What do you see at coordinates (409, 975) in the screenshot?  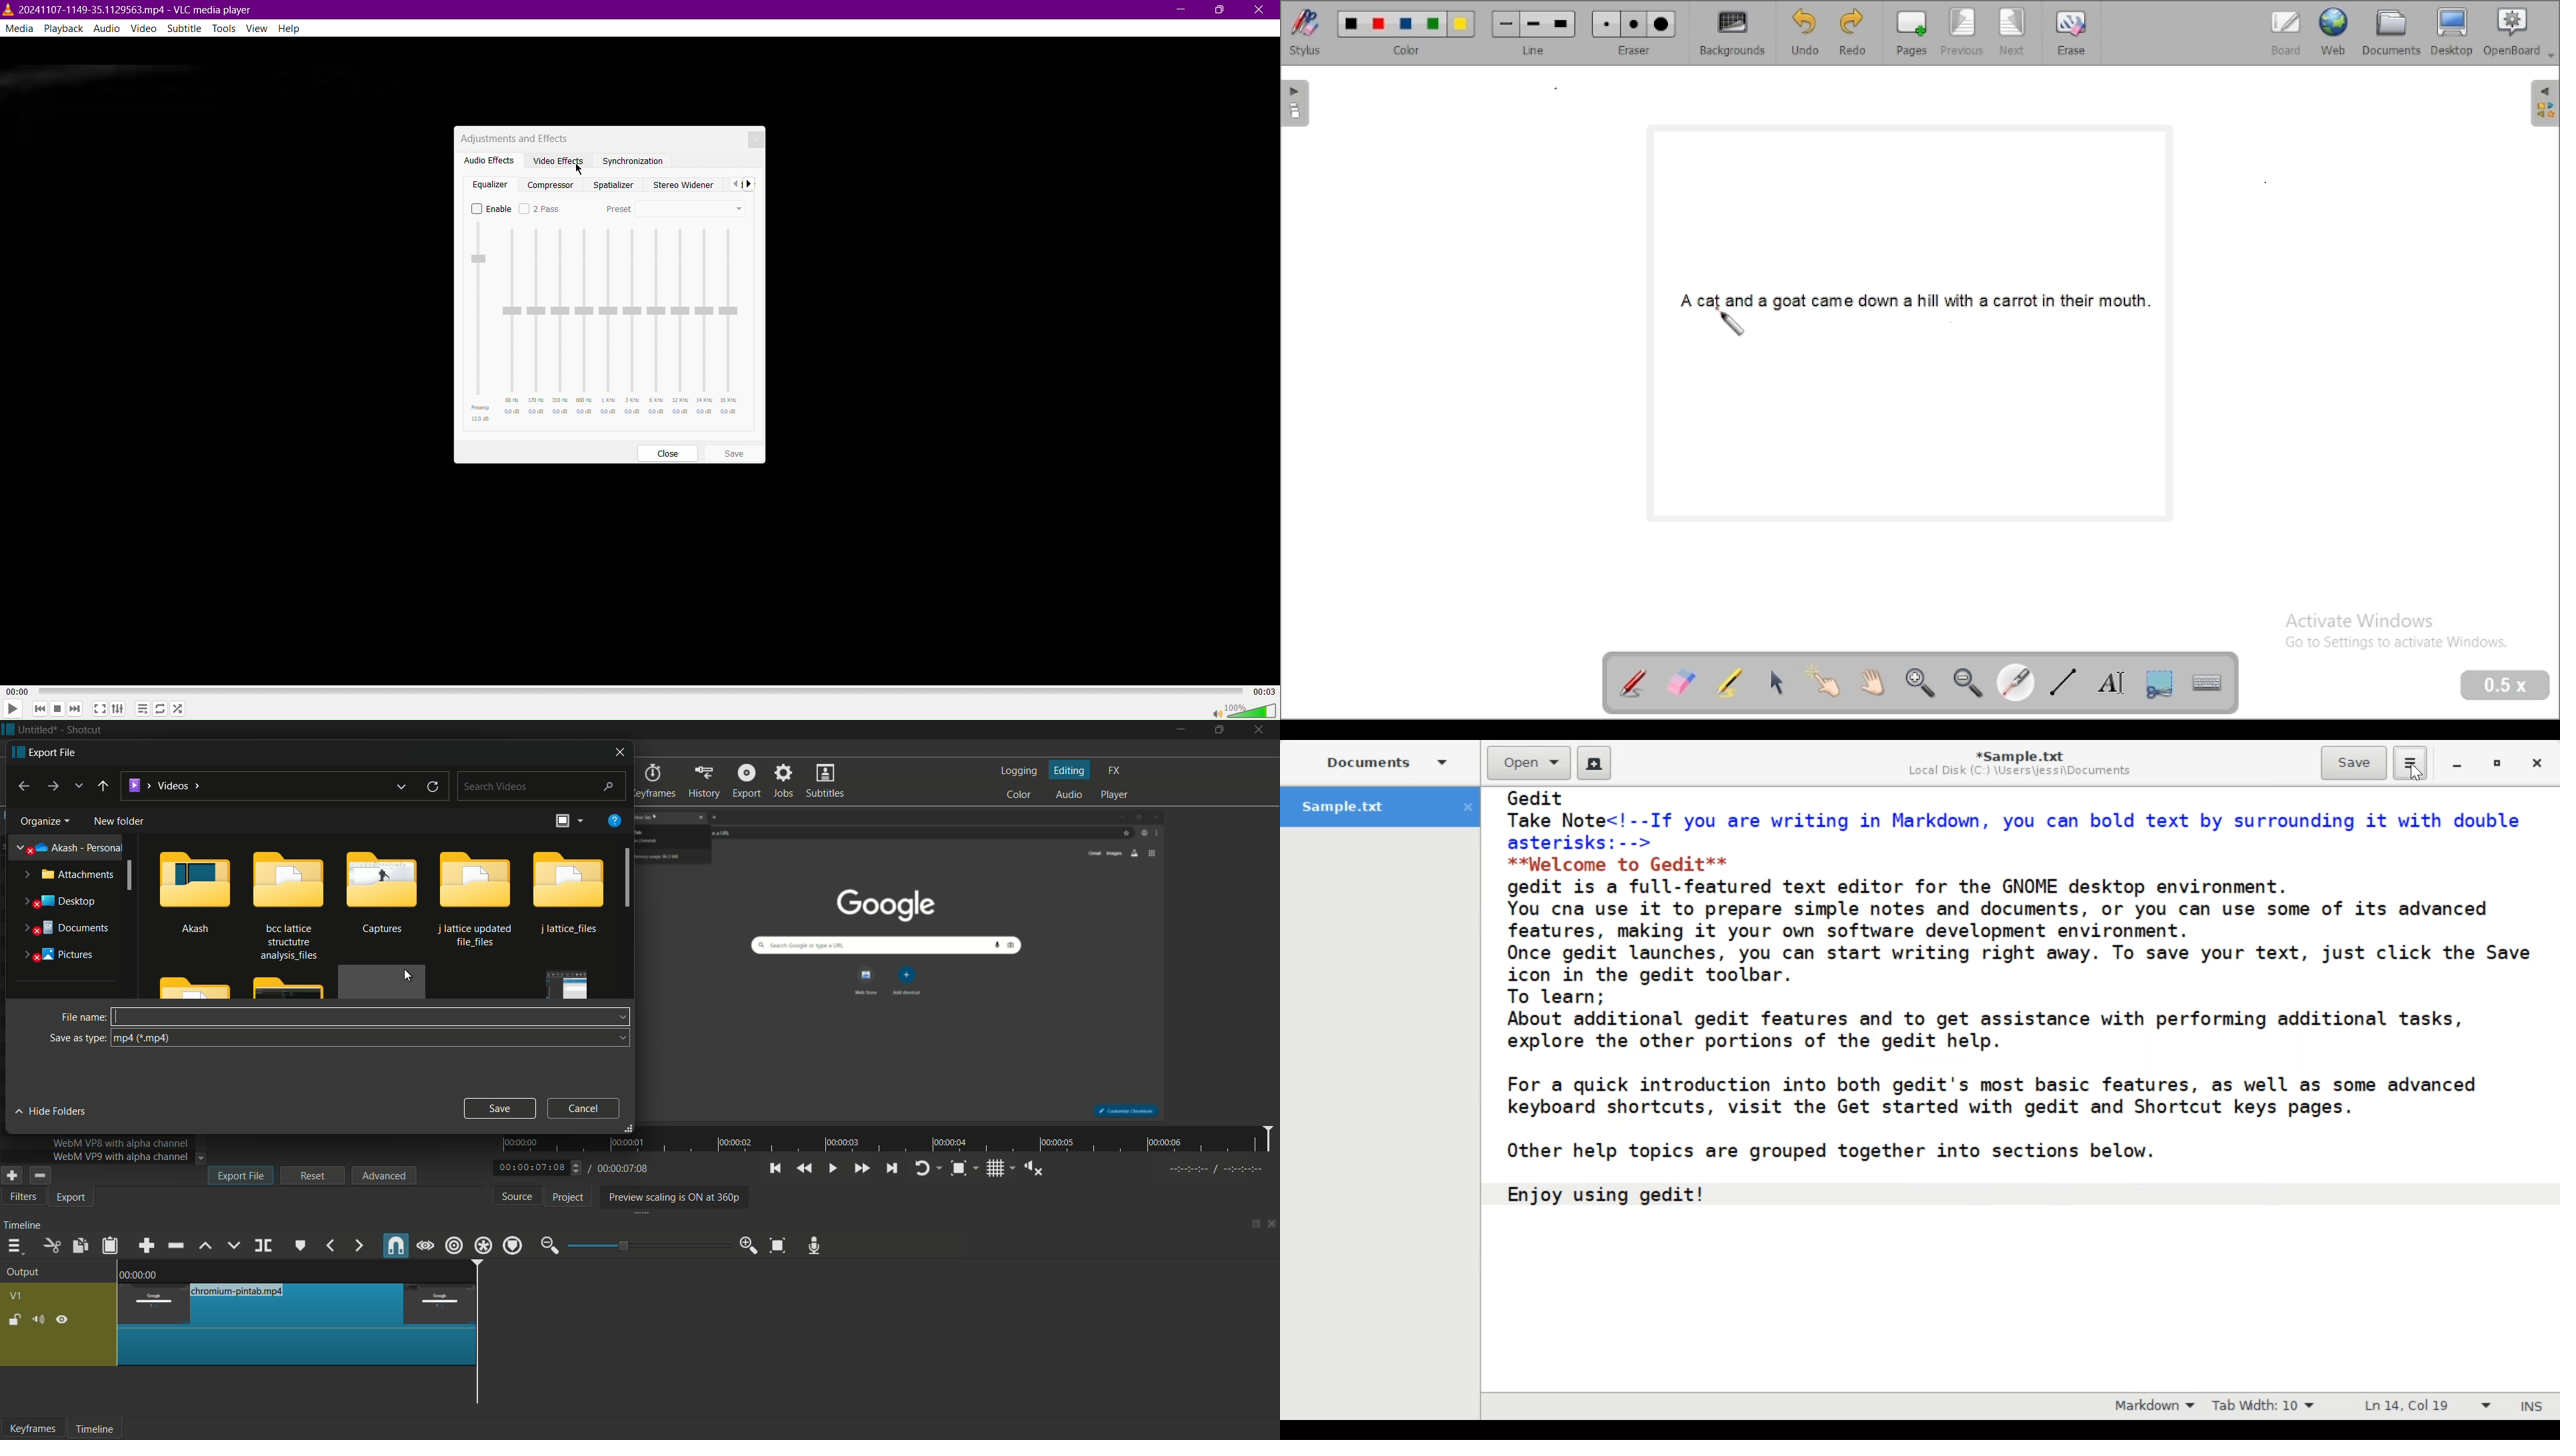 I see `cursor` at bounding box center [409, 975].